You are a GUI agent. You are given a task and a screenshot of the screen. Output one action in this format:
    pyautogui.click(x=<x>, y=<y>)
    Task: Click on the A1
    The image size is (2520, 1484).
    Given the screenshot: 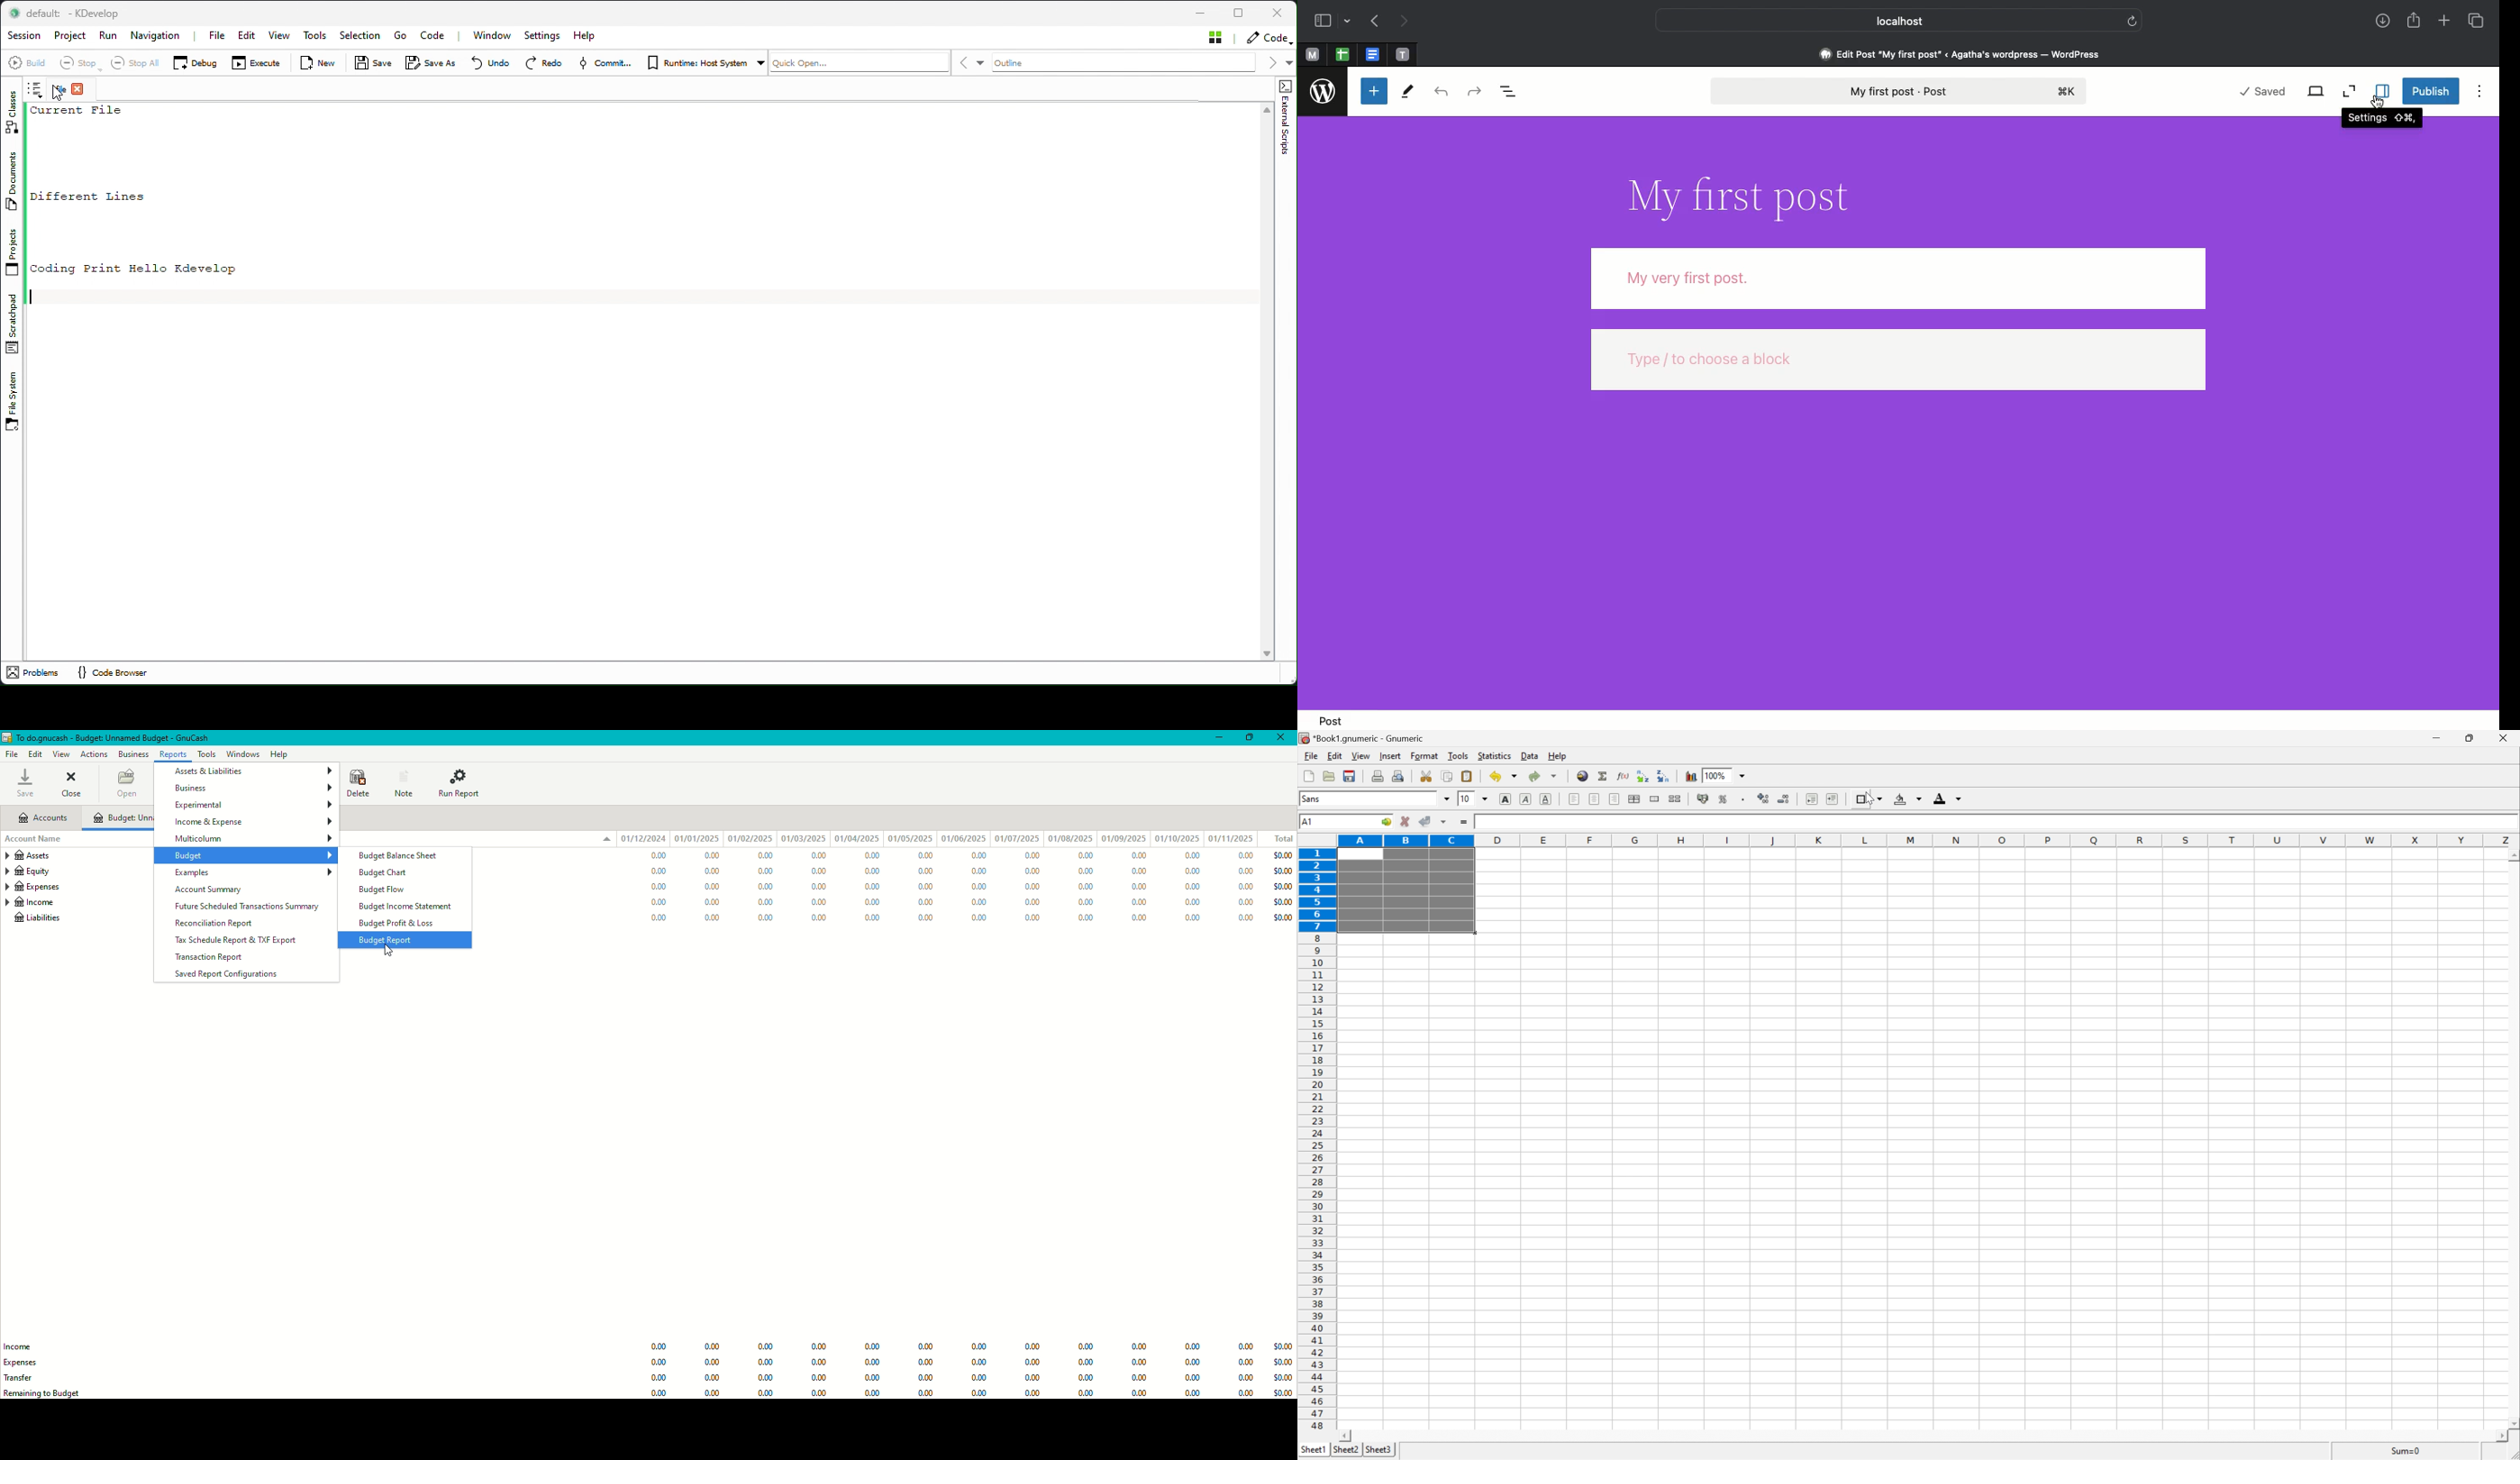 What is the action you would take?
    pyautogui.click(x=1335, y=822)
    